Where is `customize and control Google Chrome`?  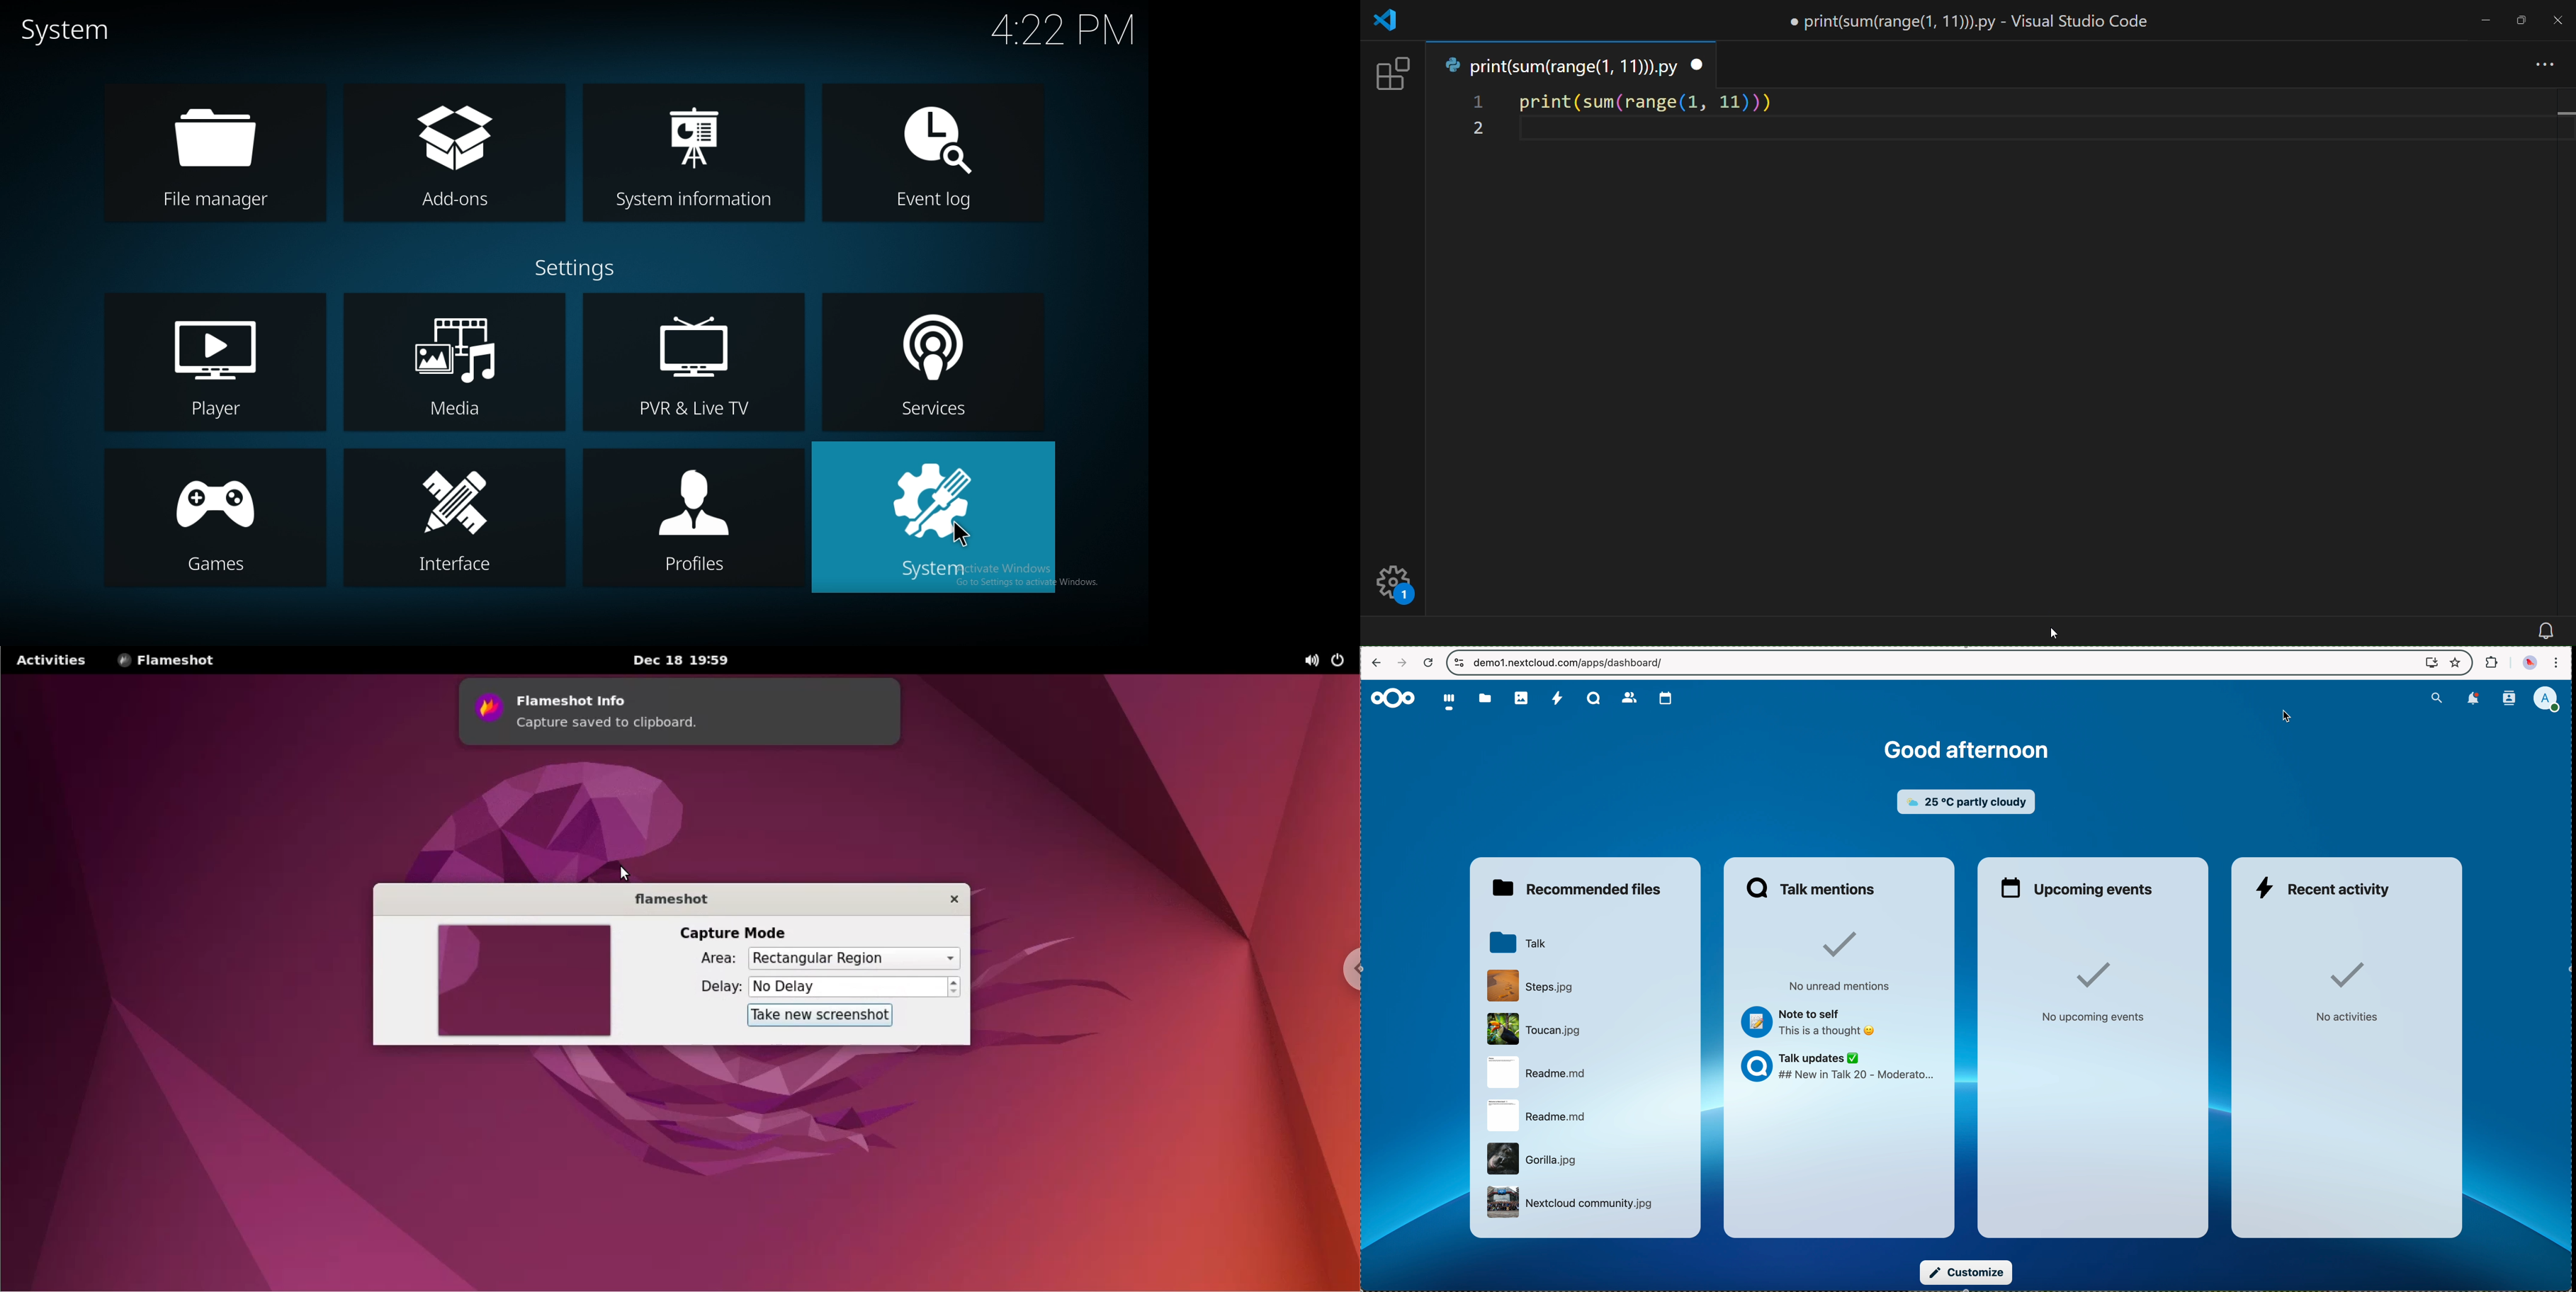
customize and control Google Chrome is located at coordinates (2559, 661).